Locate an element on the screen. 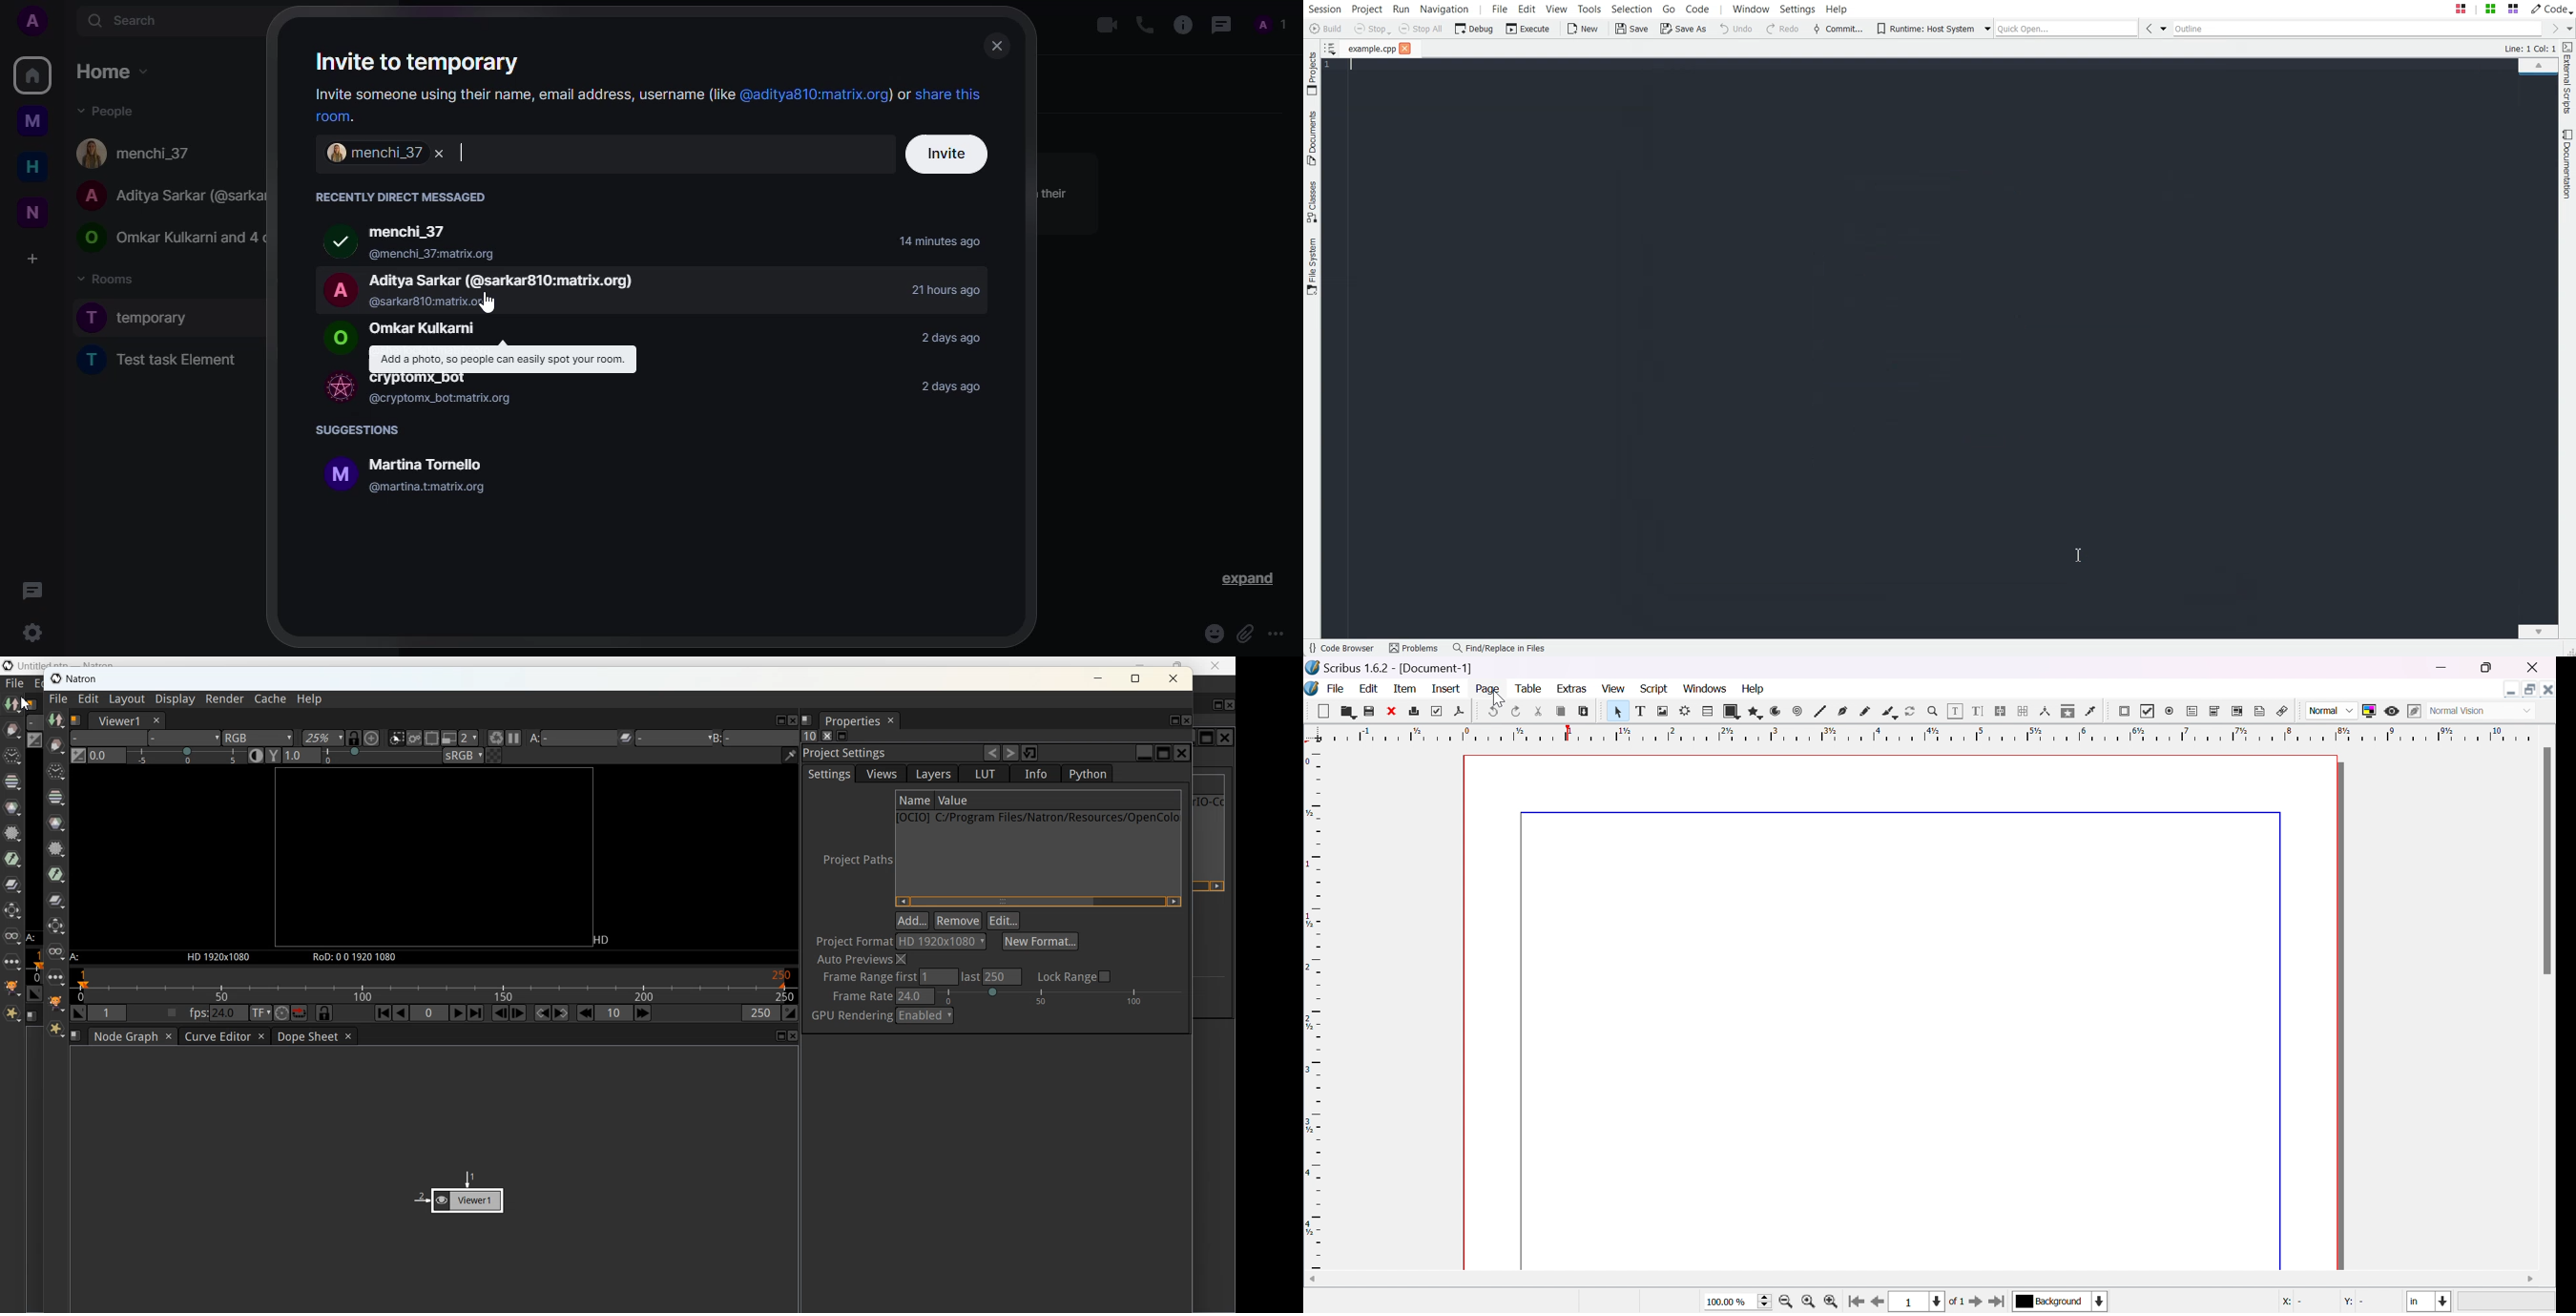 The width and height of the screenshot is (2576, 1316). Other is located at coordinates (12, 962).